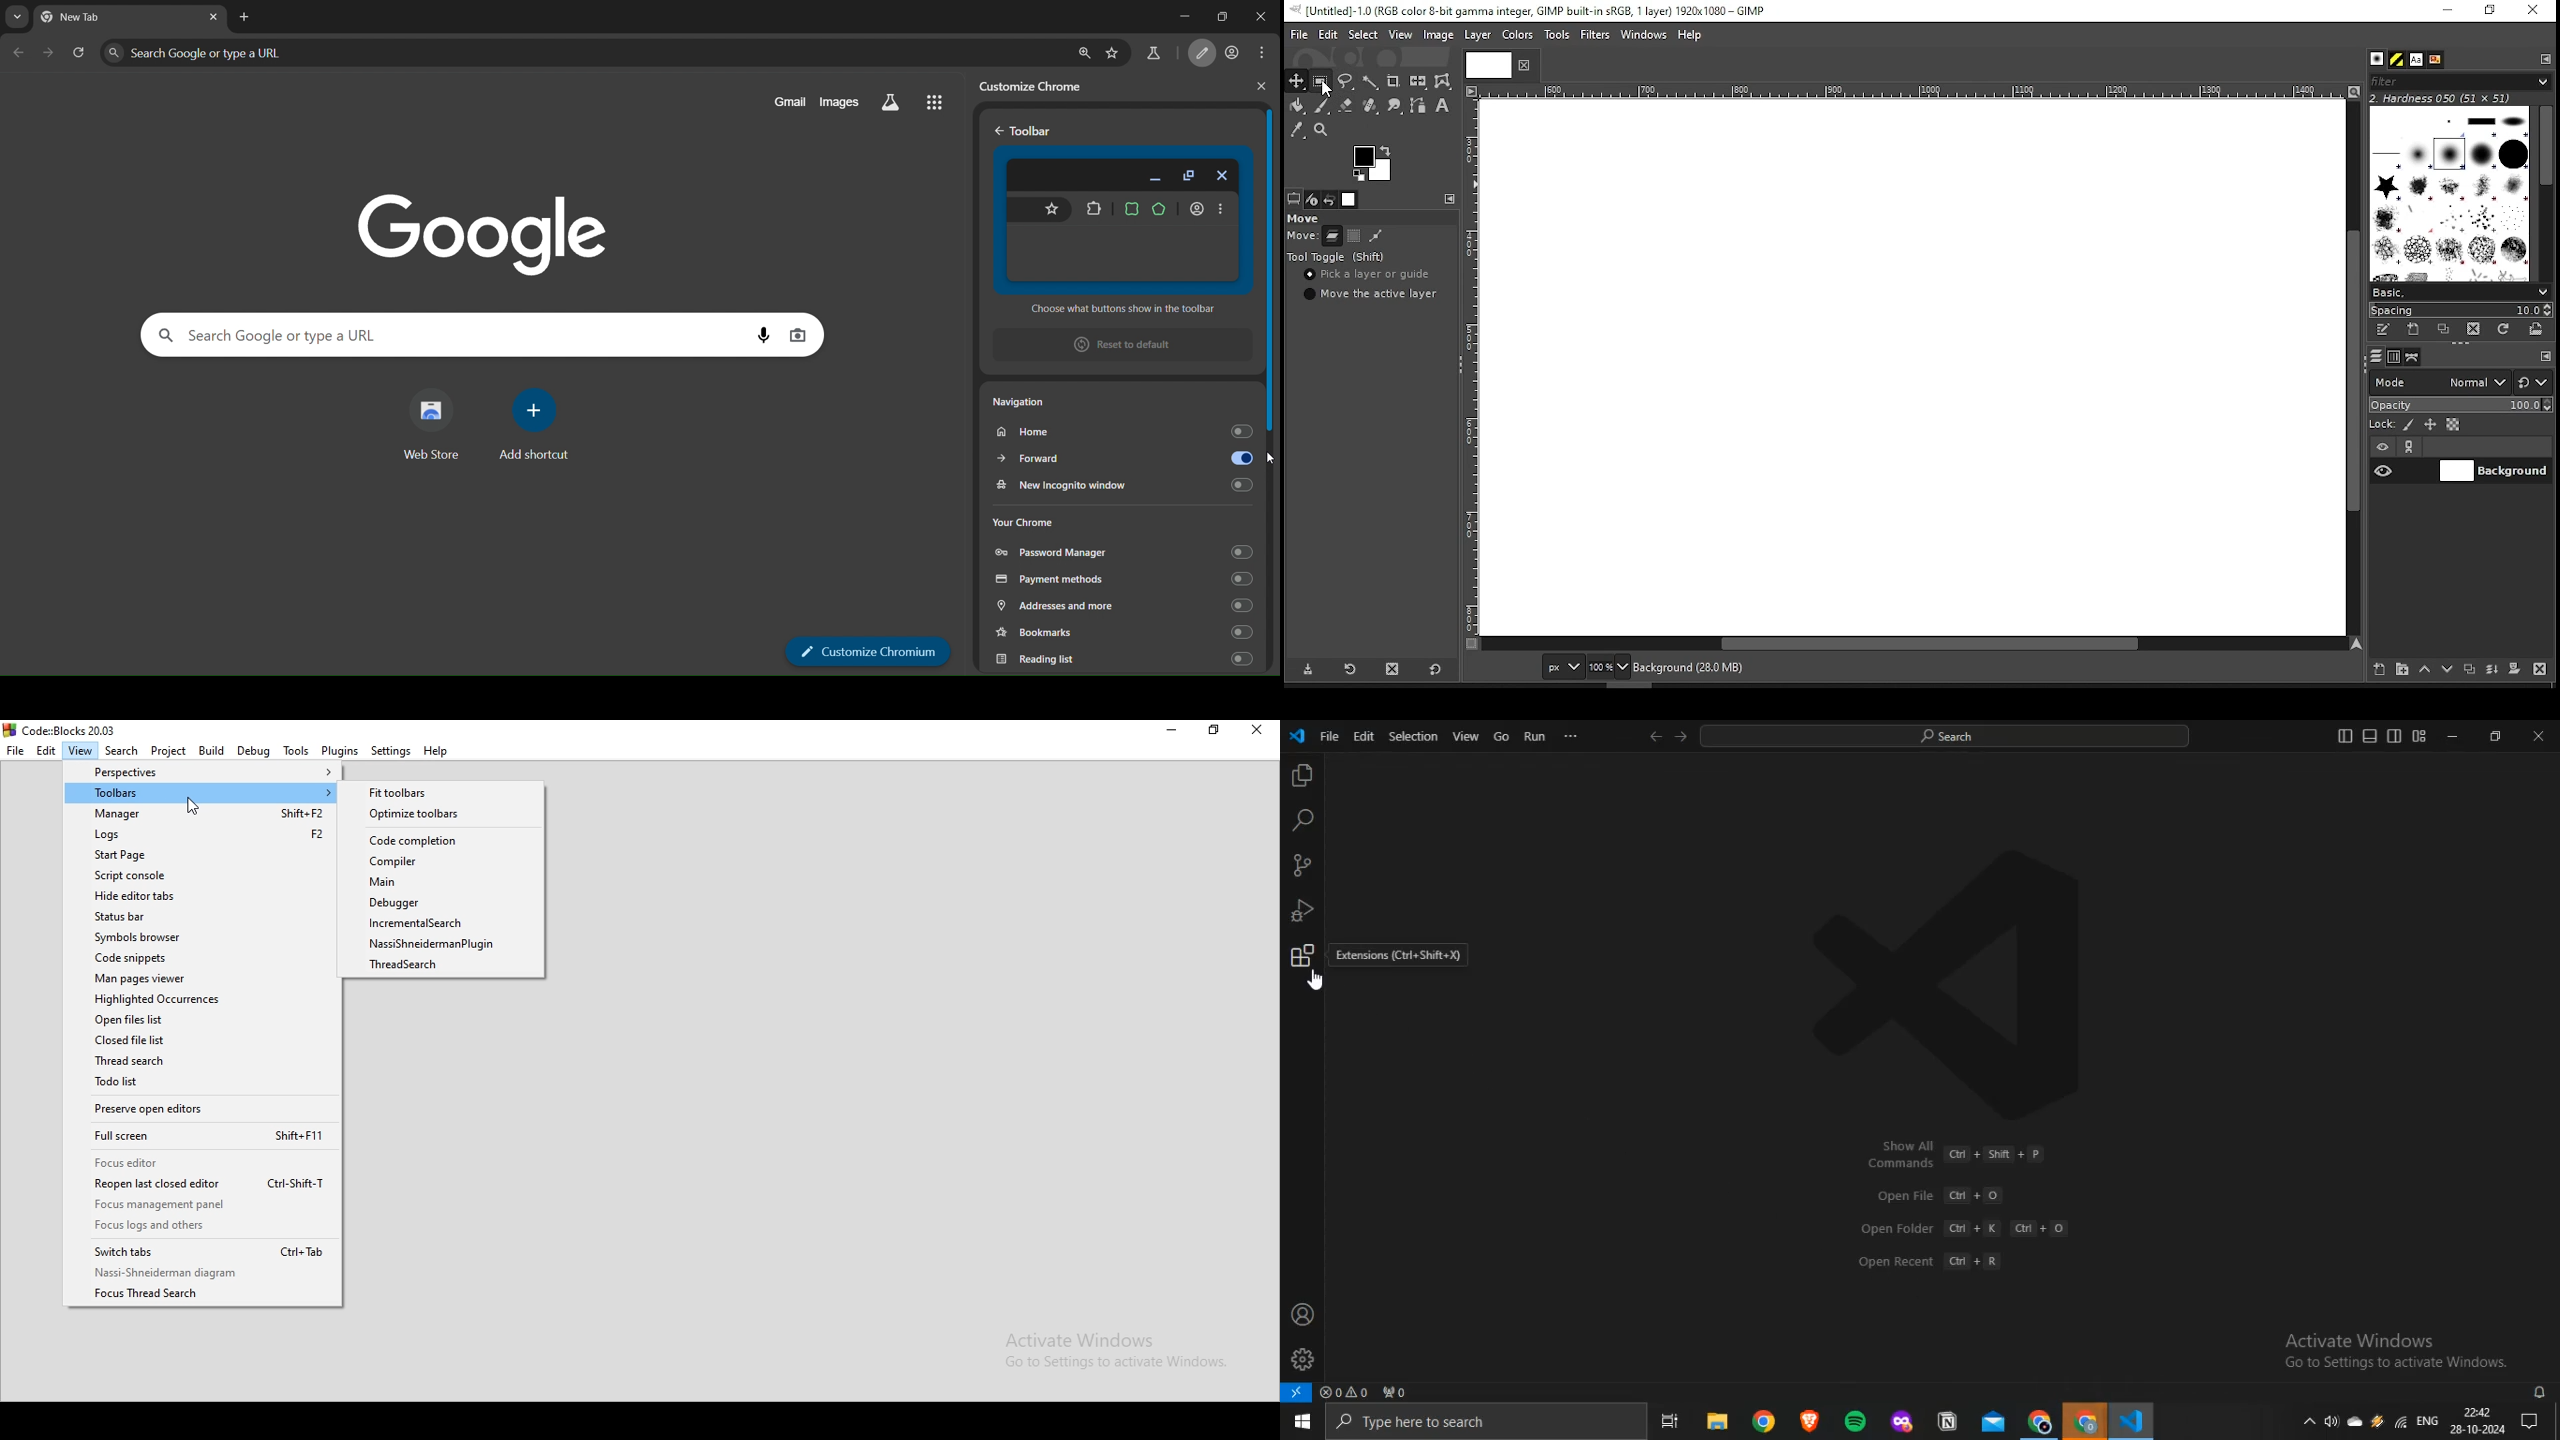 Image resolution: width=2576 pixels, height=1456 pixels. I want to click on back, so click(996, 131).